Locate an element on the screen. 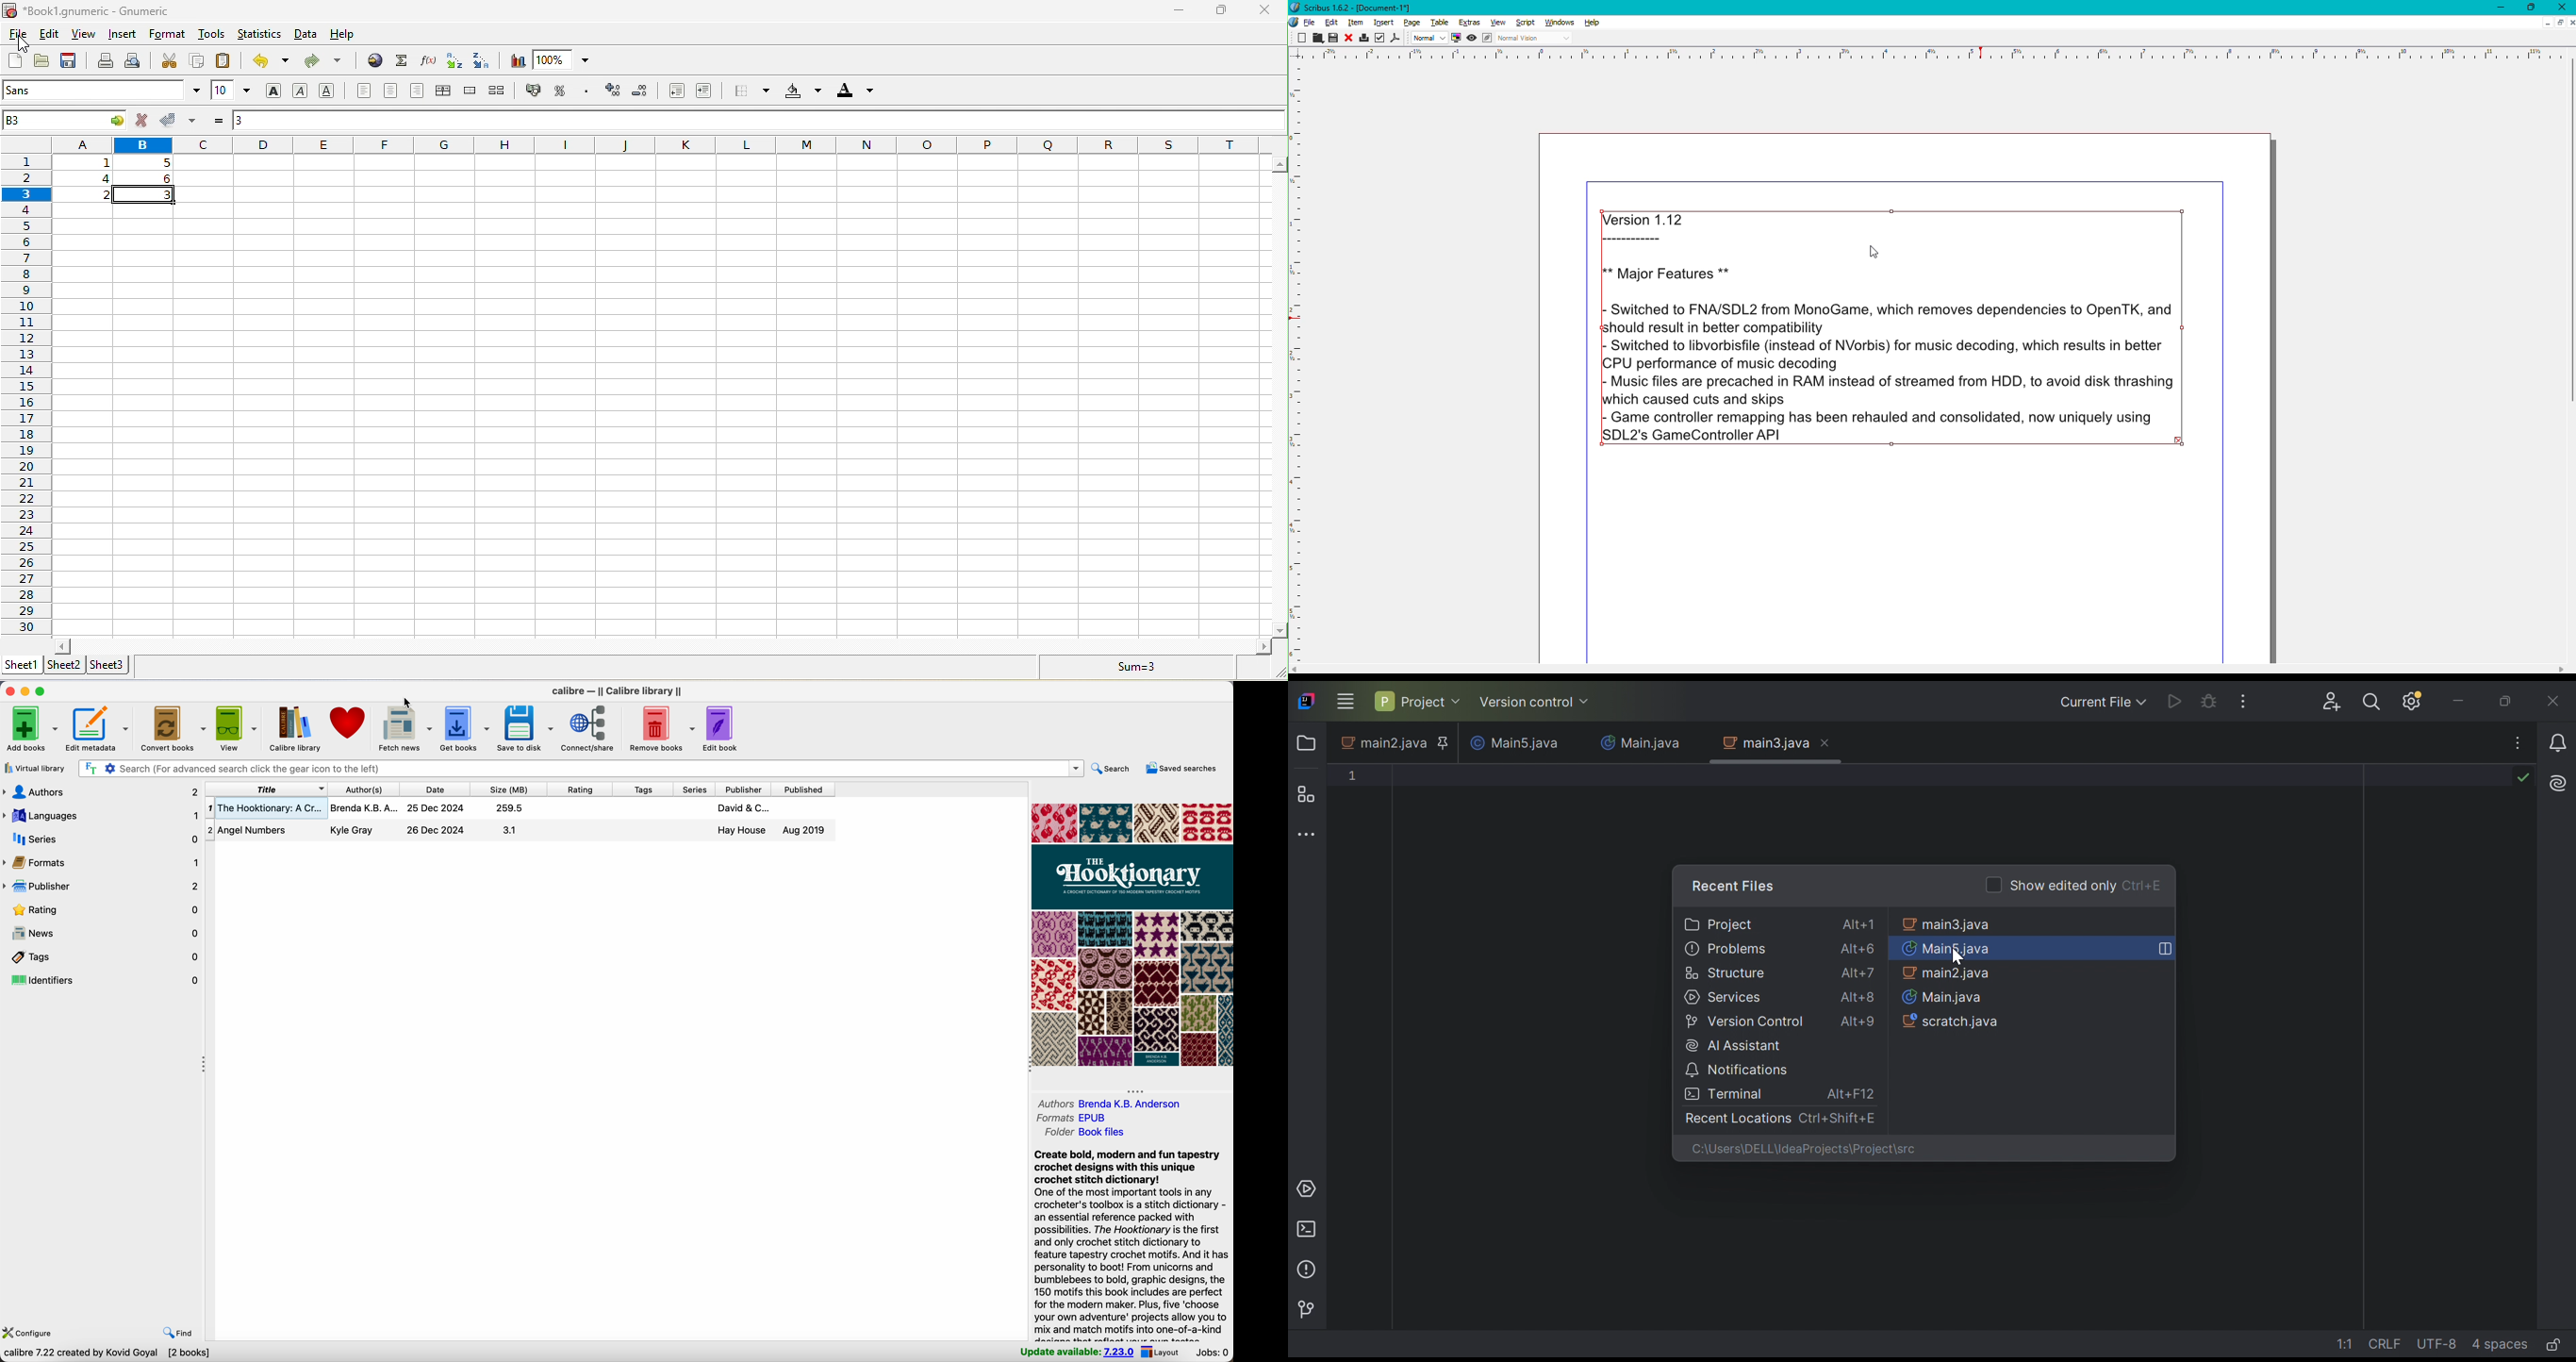 Image resolution: width=2576 pixels, height=1372 pixels. open a file is located at coordinates (41, 63).